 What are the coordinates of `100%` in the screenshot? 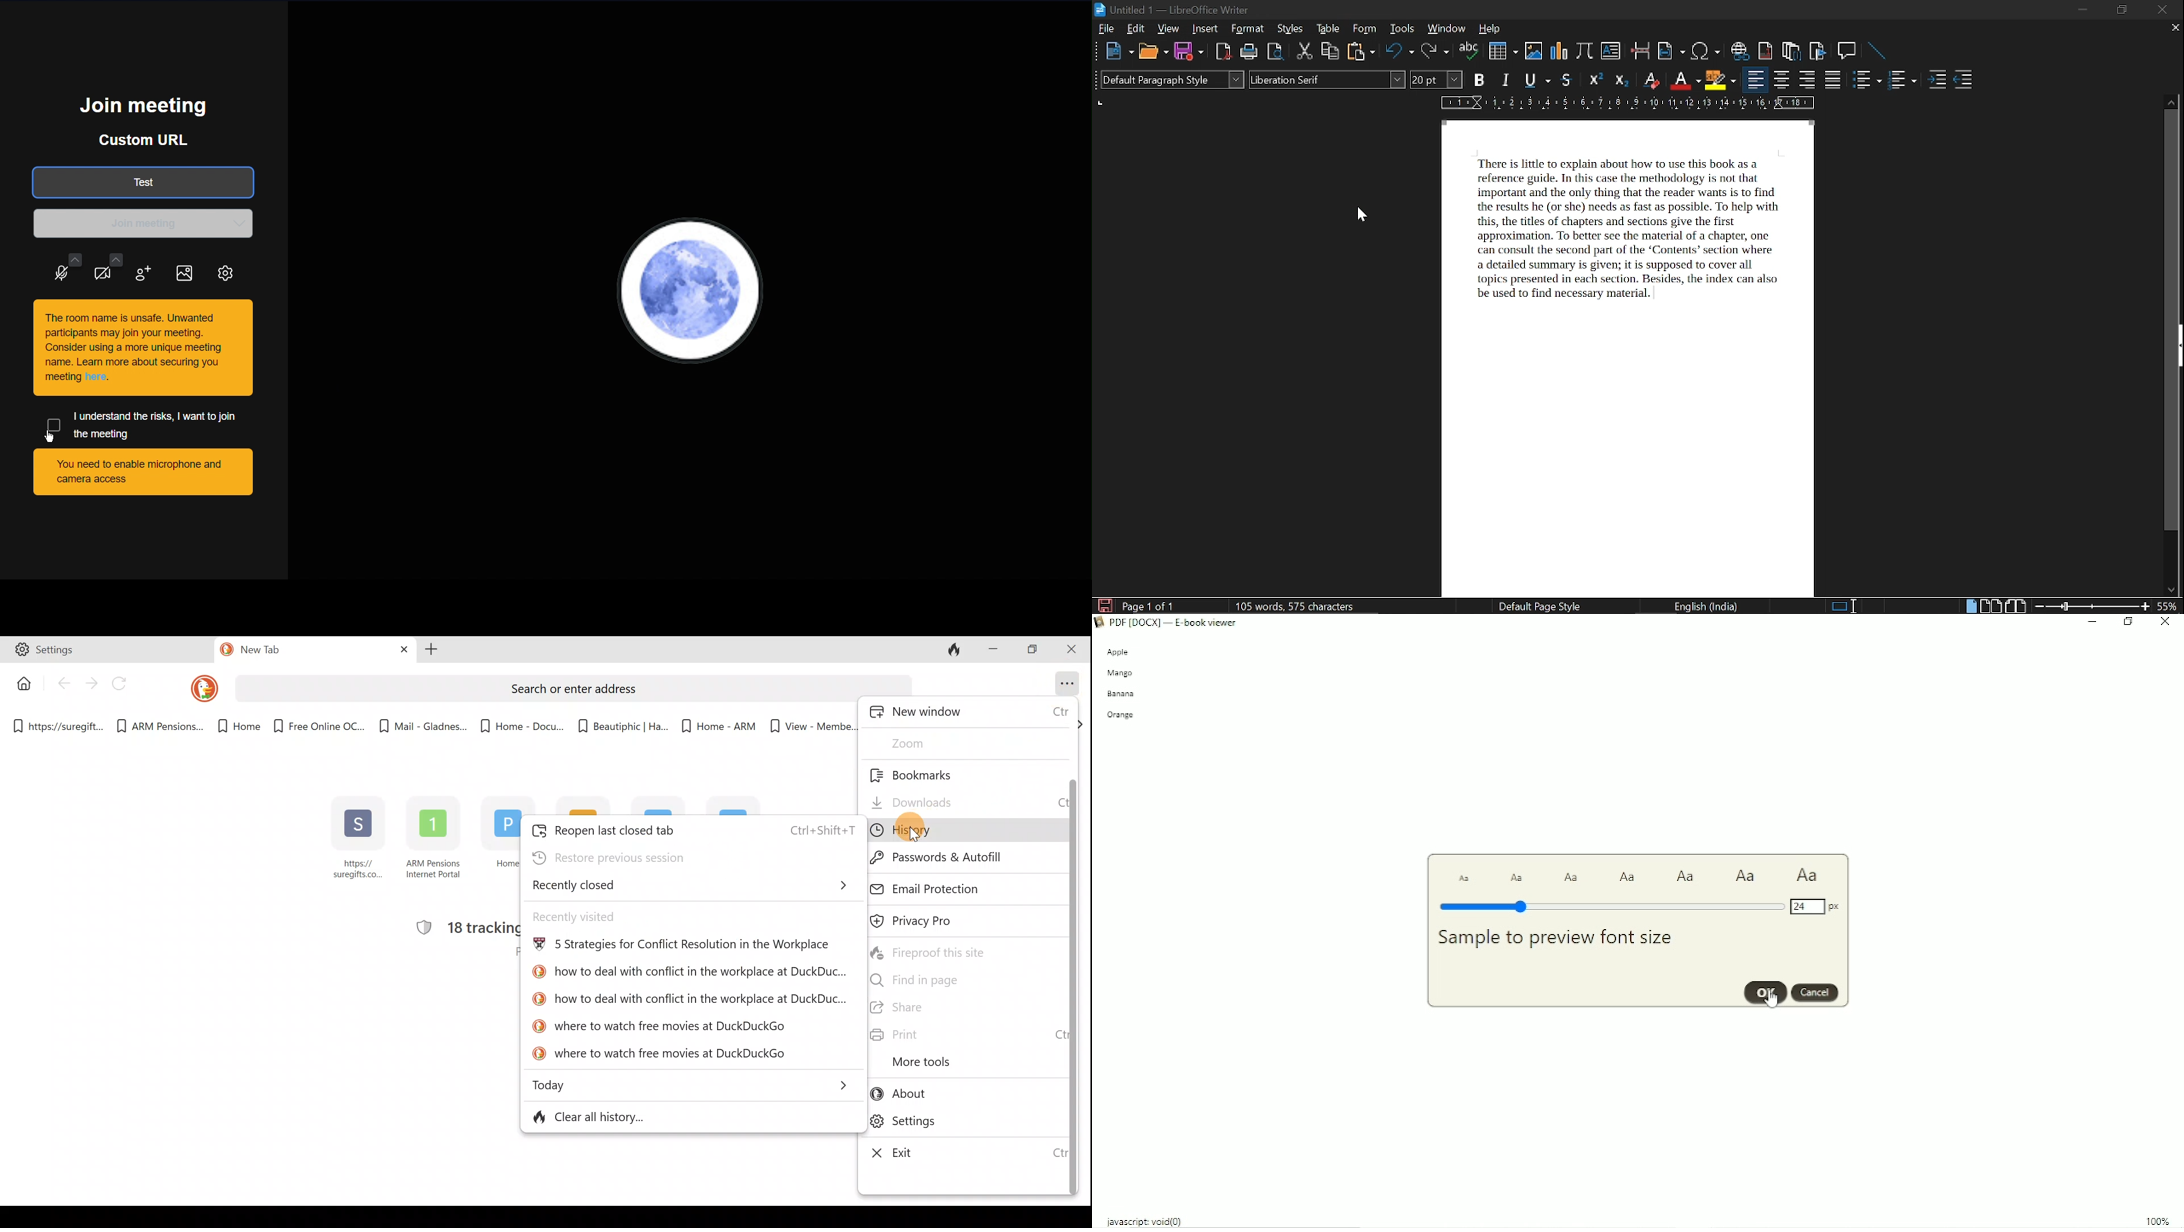 It's located at (2159, 1220).